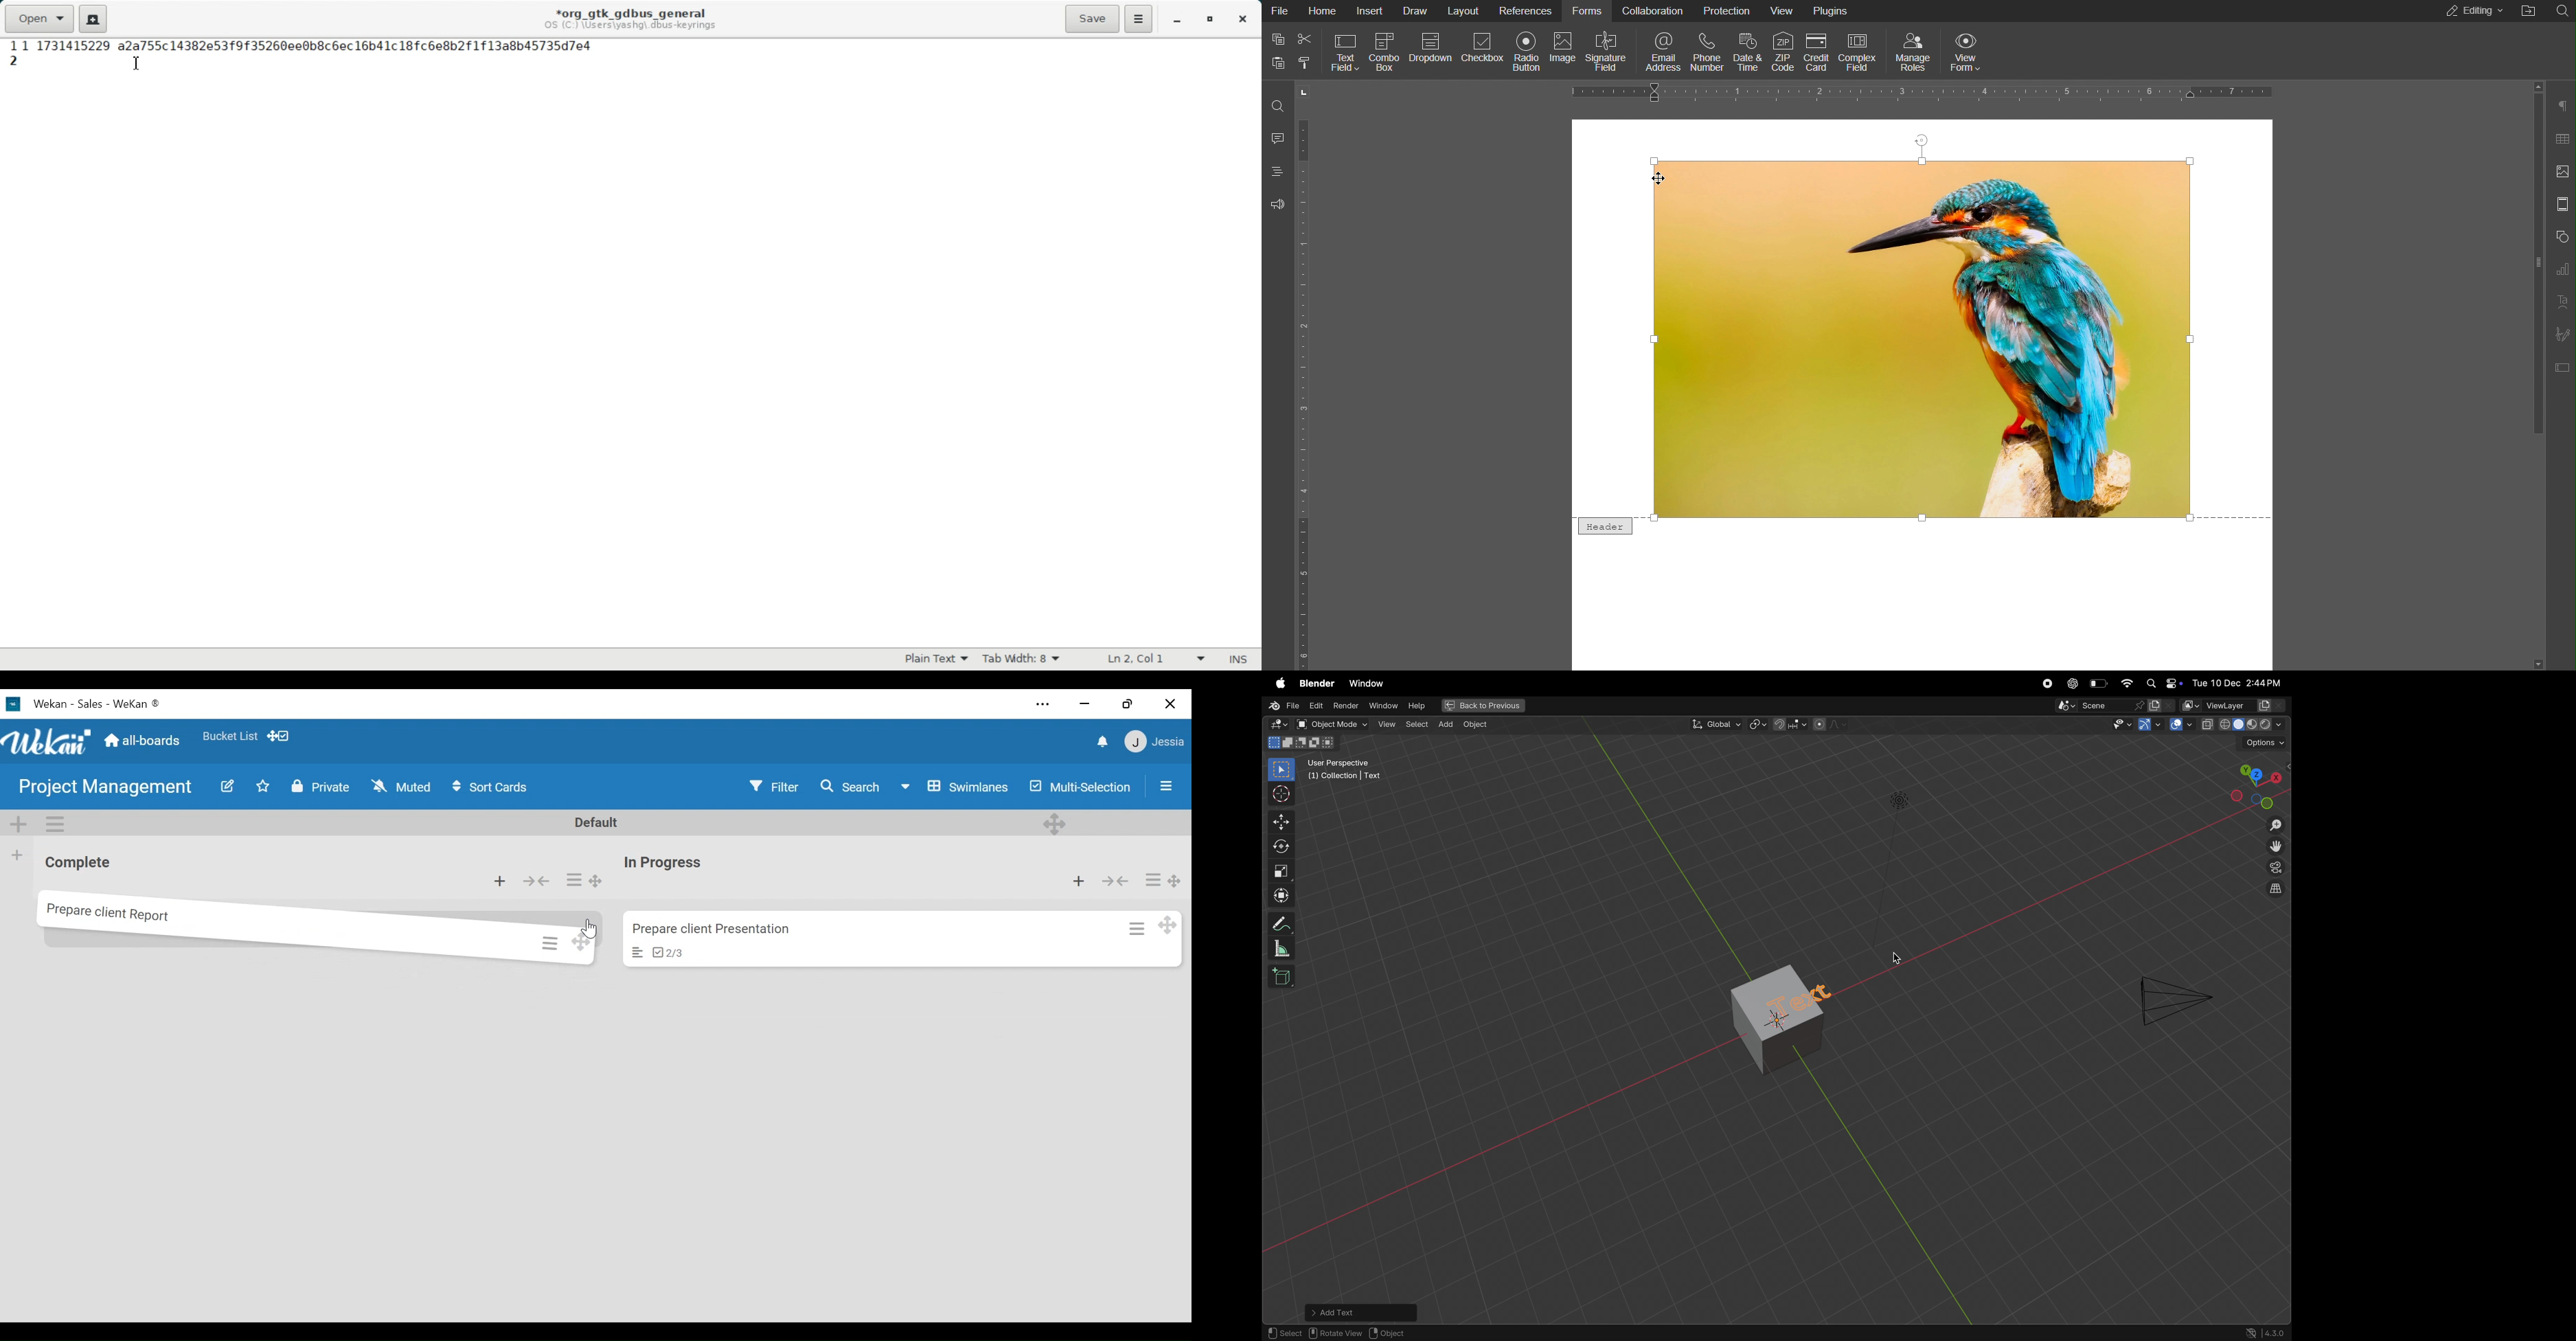 Image resolution: width=2576 pixels, height=1344 pixels. Describe the element at coordinates (1345, 51) in the screenshot. I see `Text Field` at that location.